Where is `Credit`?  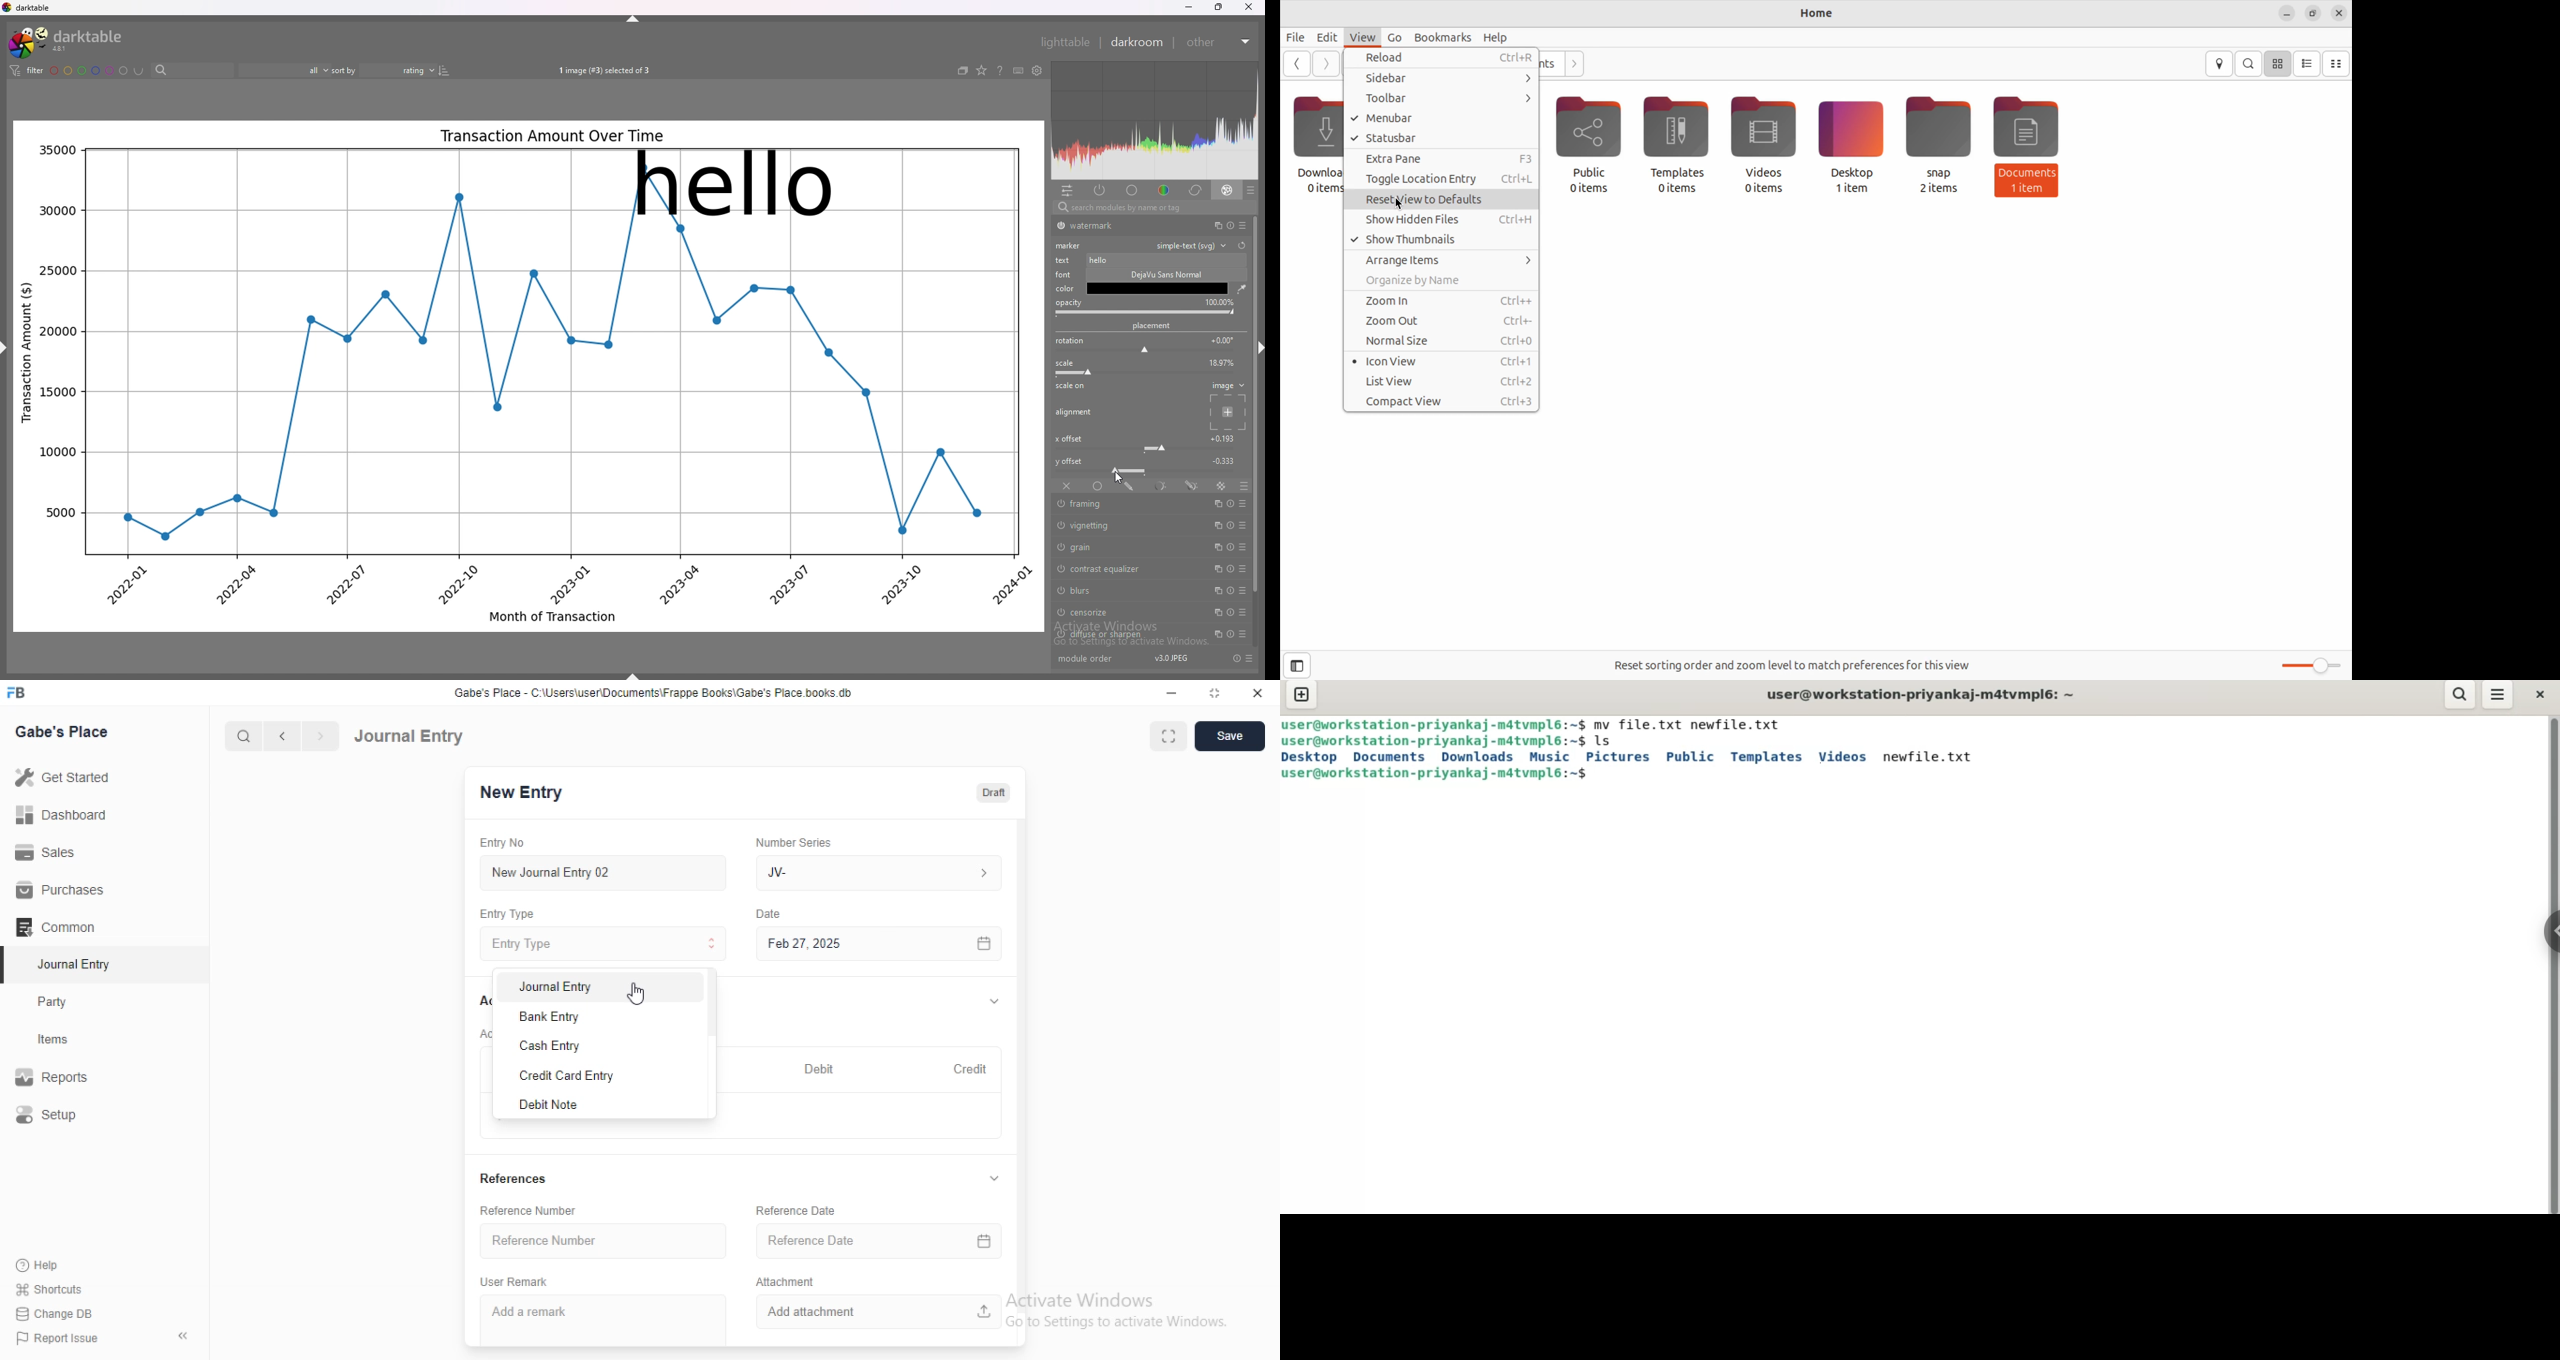
Credit is located at coordinates (971, 1070).